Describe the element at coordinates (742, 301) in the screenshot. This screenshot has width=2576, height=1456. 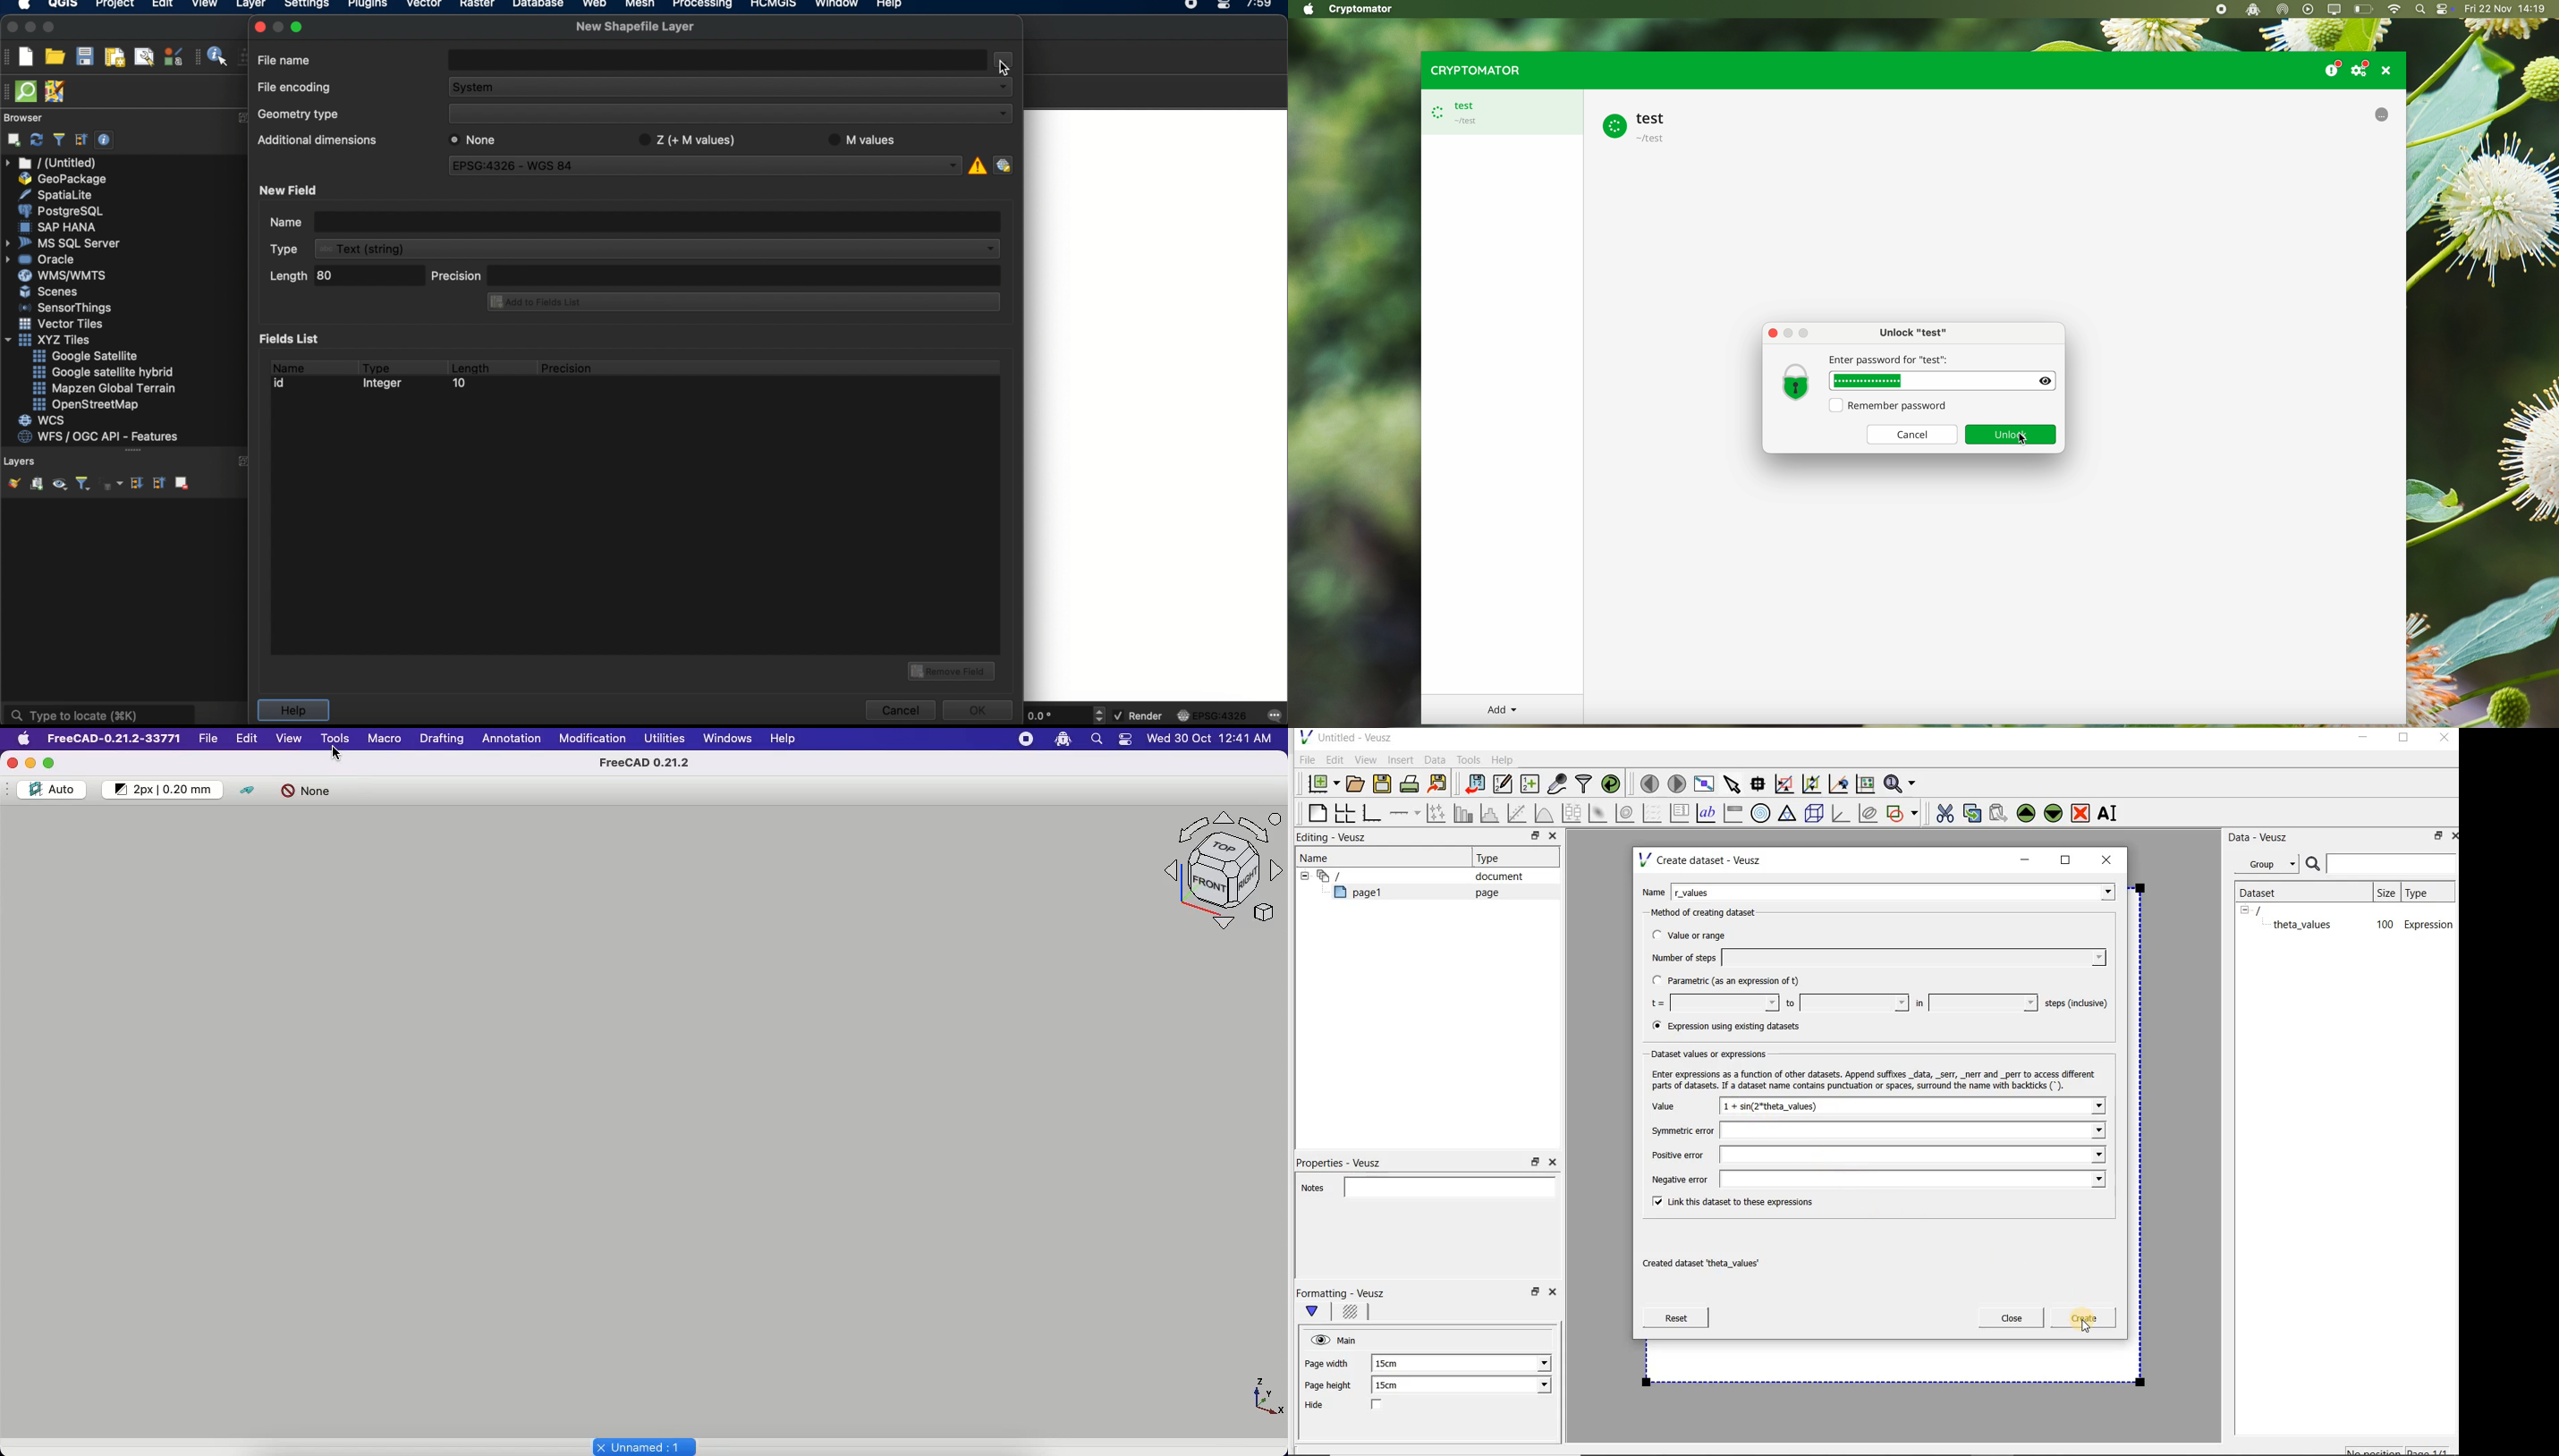
I see `inactive add fields list icon` at that location.